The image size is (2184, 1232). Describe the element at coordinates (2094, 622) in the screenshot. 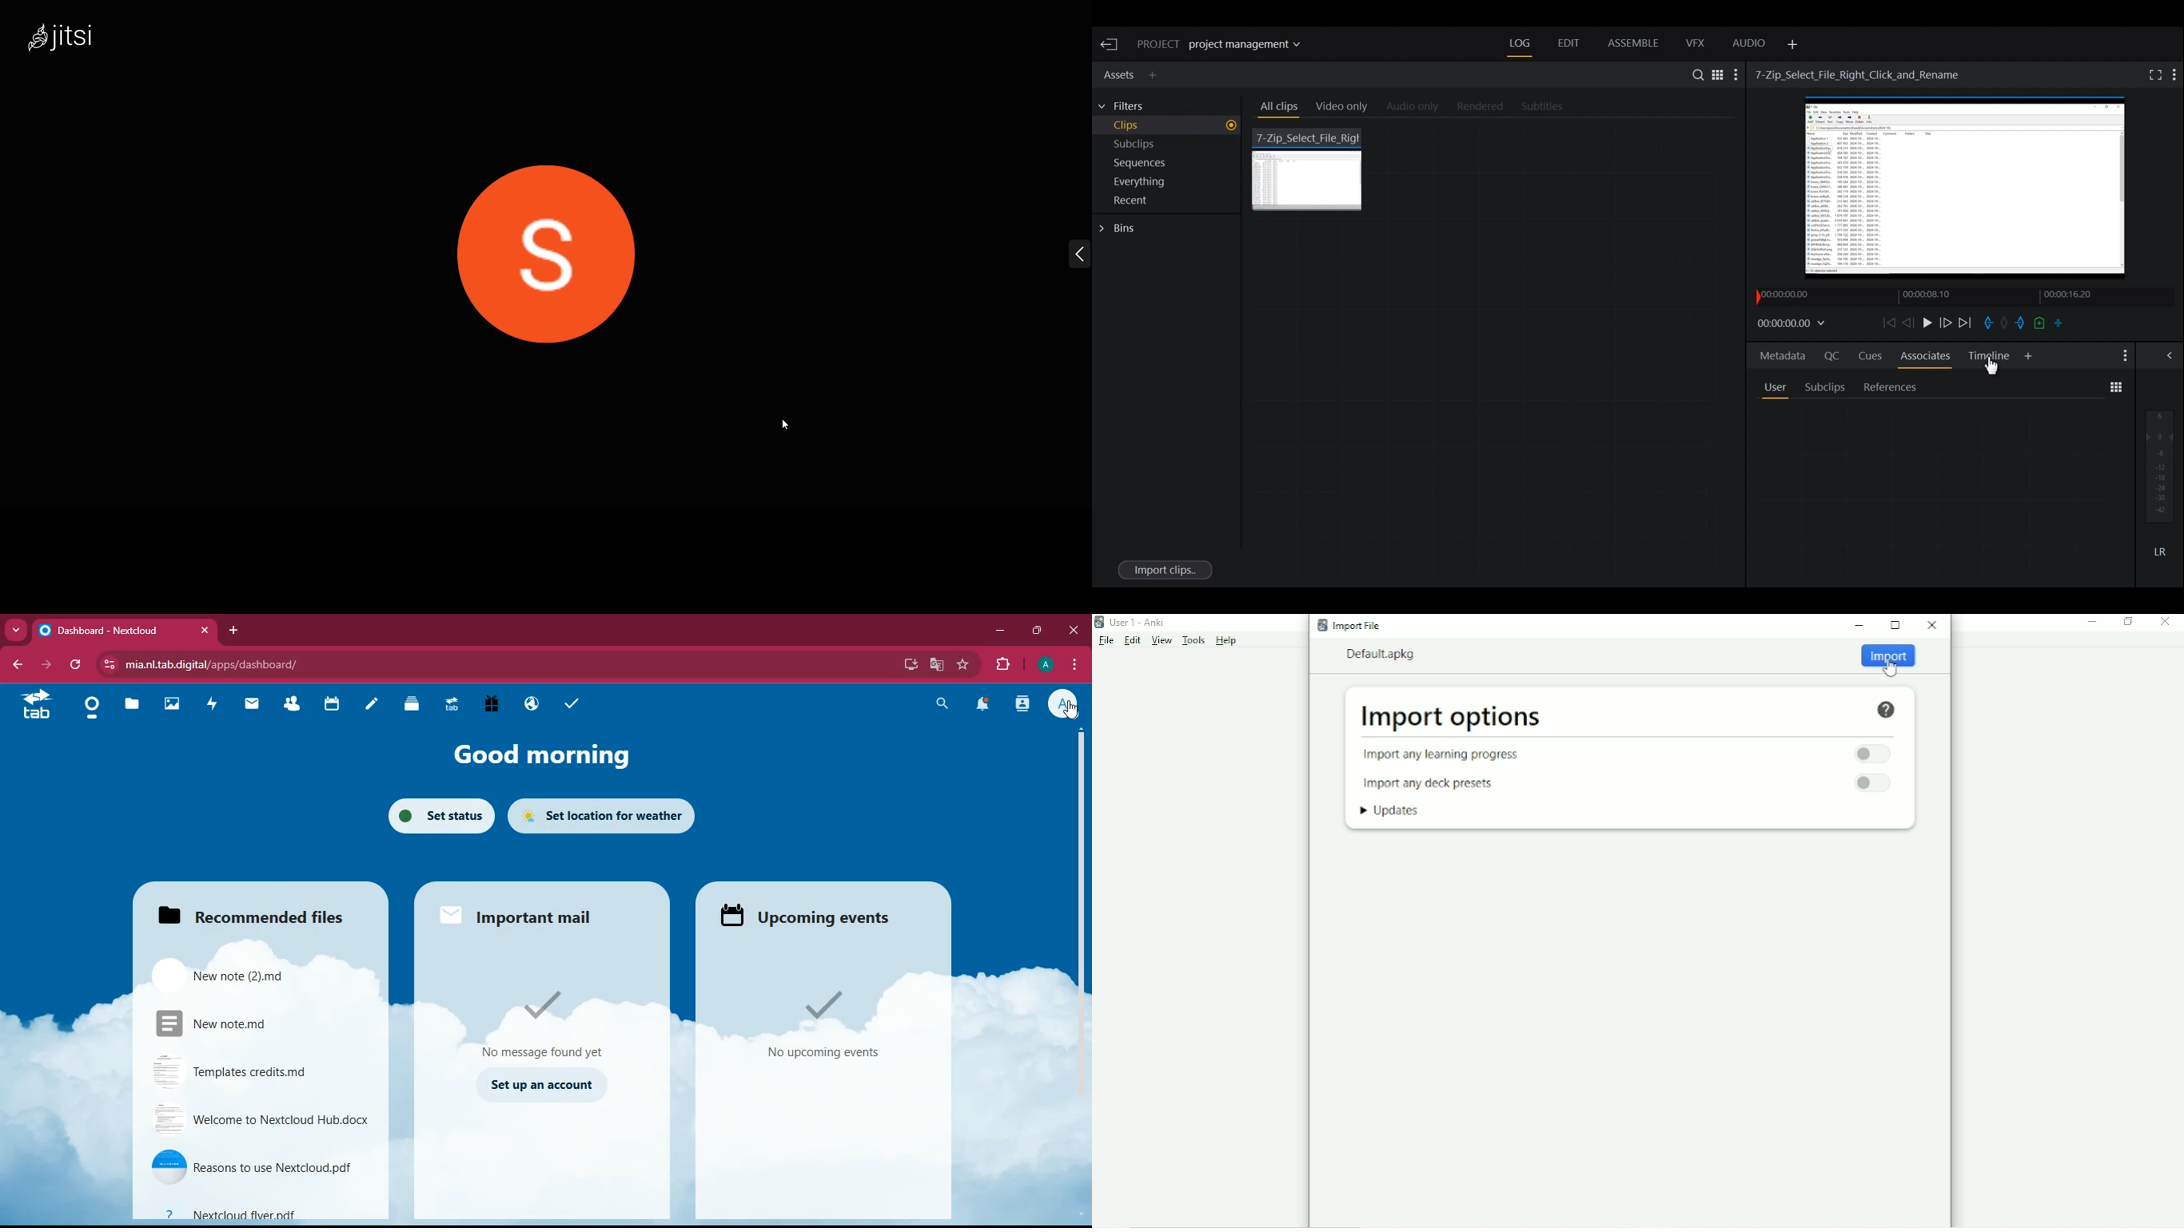

I see `Minimize` at that location.